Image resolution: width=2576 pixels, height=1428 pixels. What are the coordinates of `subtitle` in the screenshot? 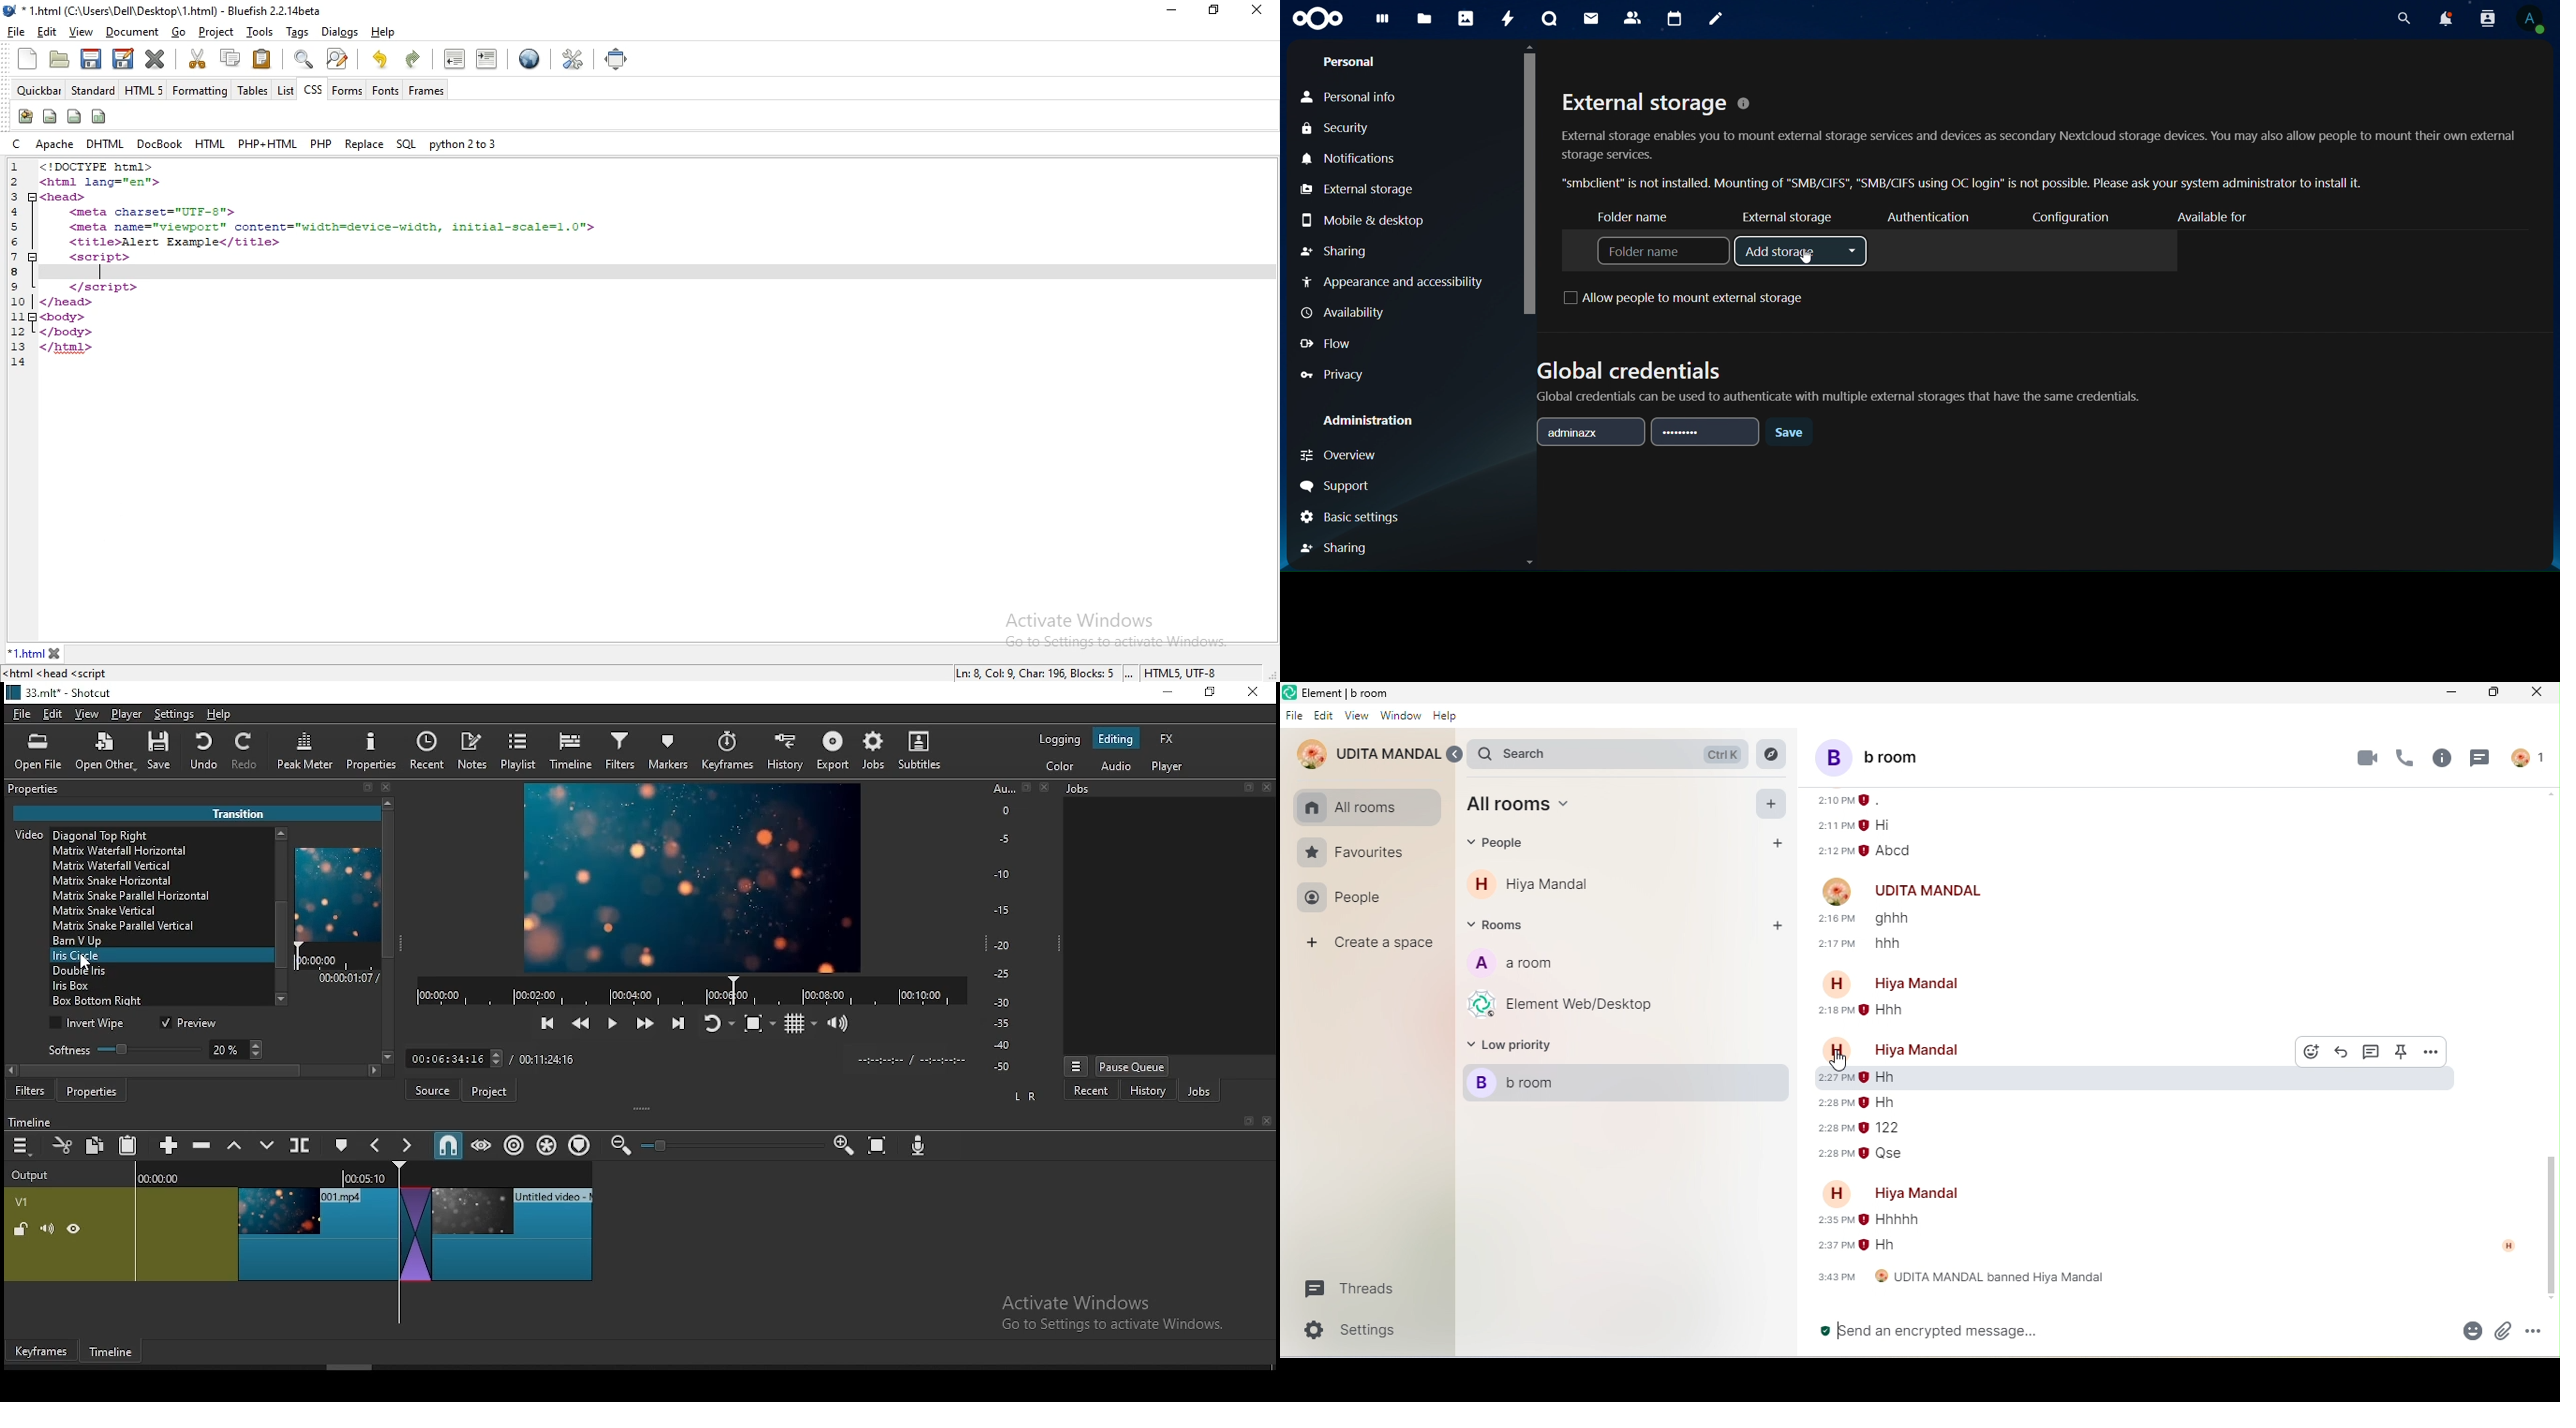 It's located at (917, 750).